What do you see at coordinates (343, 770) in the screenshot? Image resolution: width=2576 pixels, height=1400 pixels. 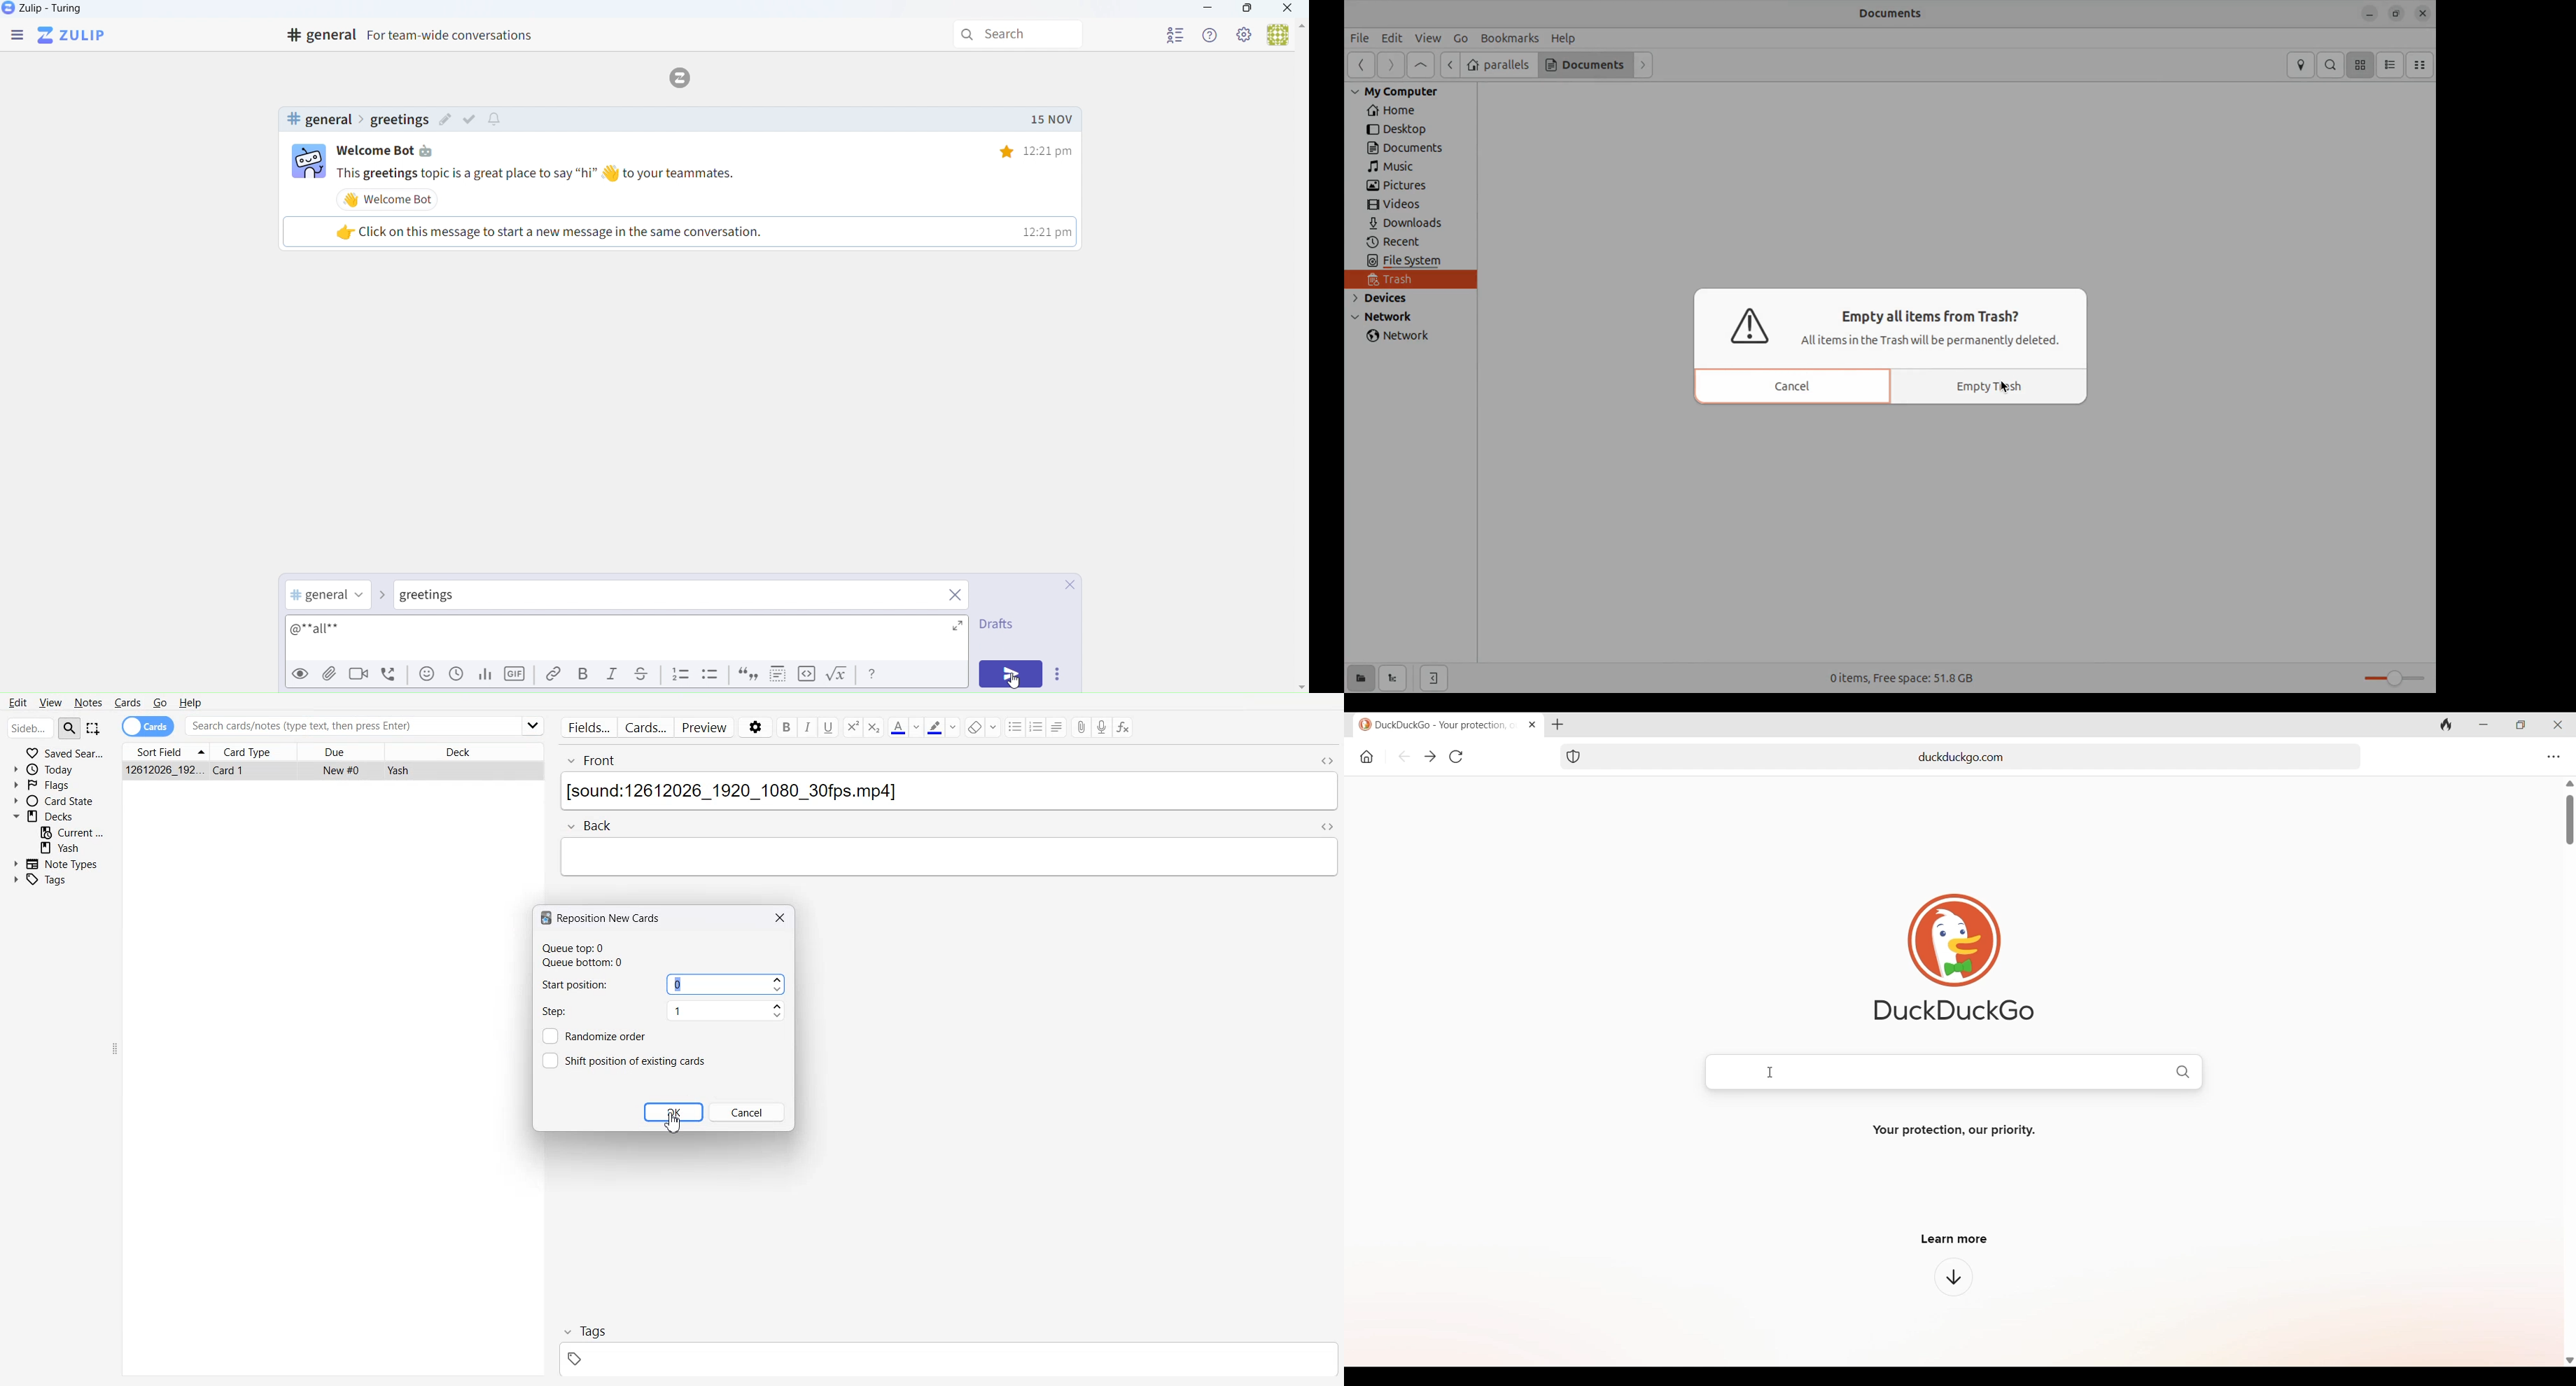 I see `New #0` at bounding box center [343, 770].